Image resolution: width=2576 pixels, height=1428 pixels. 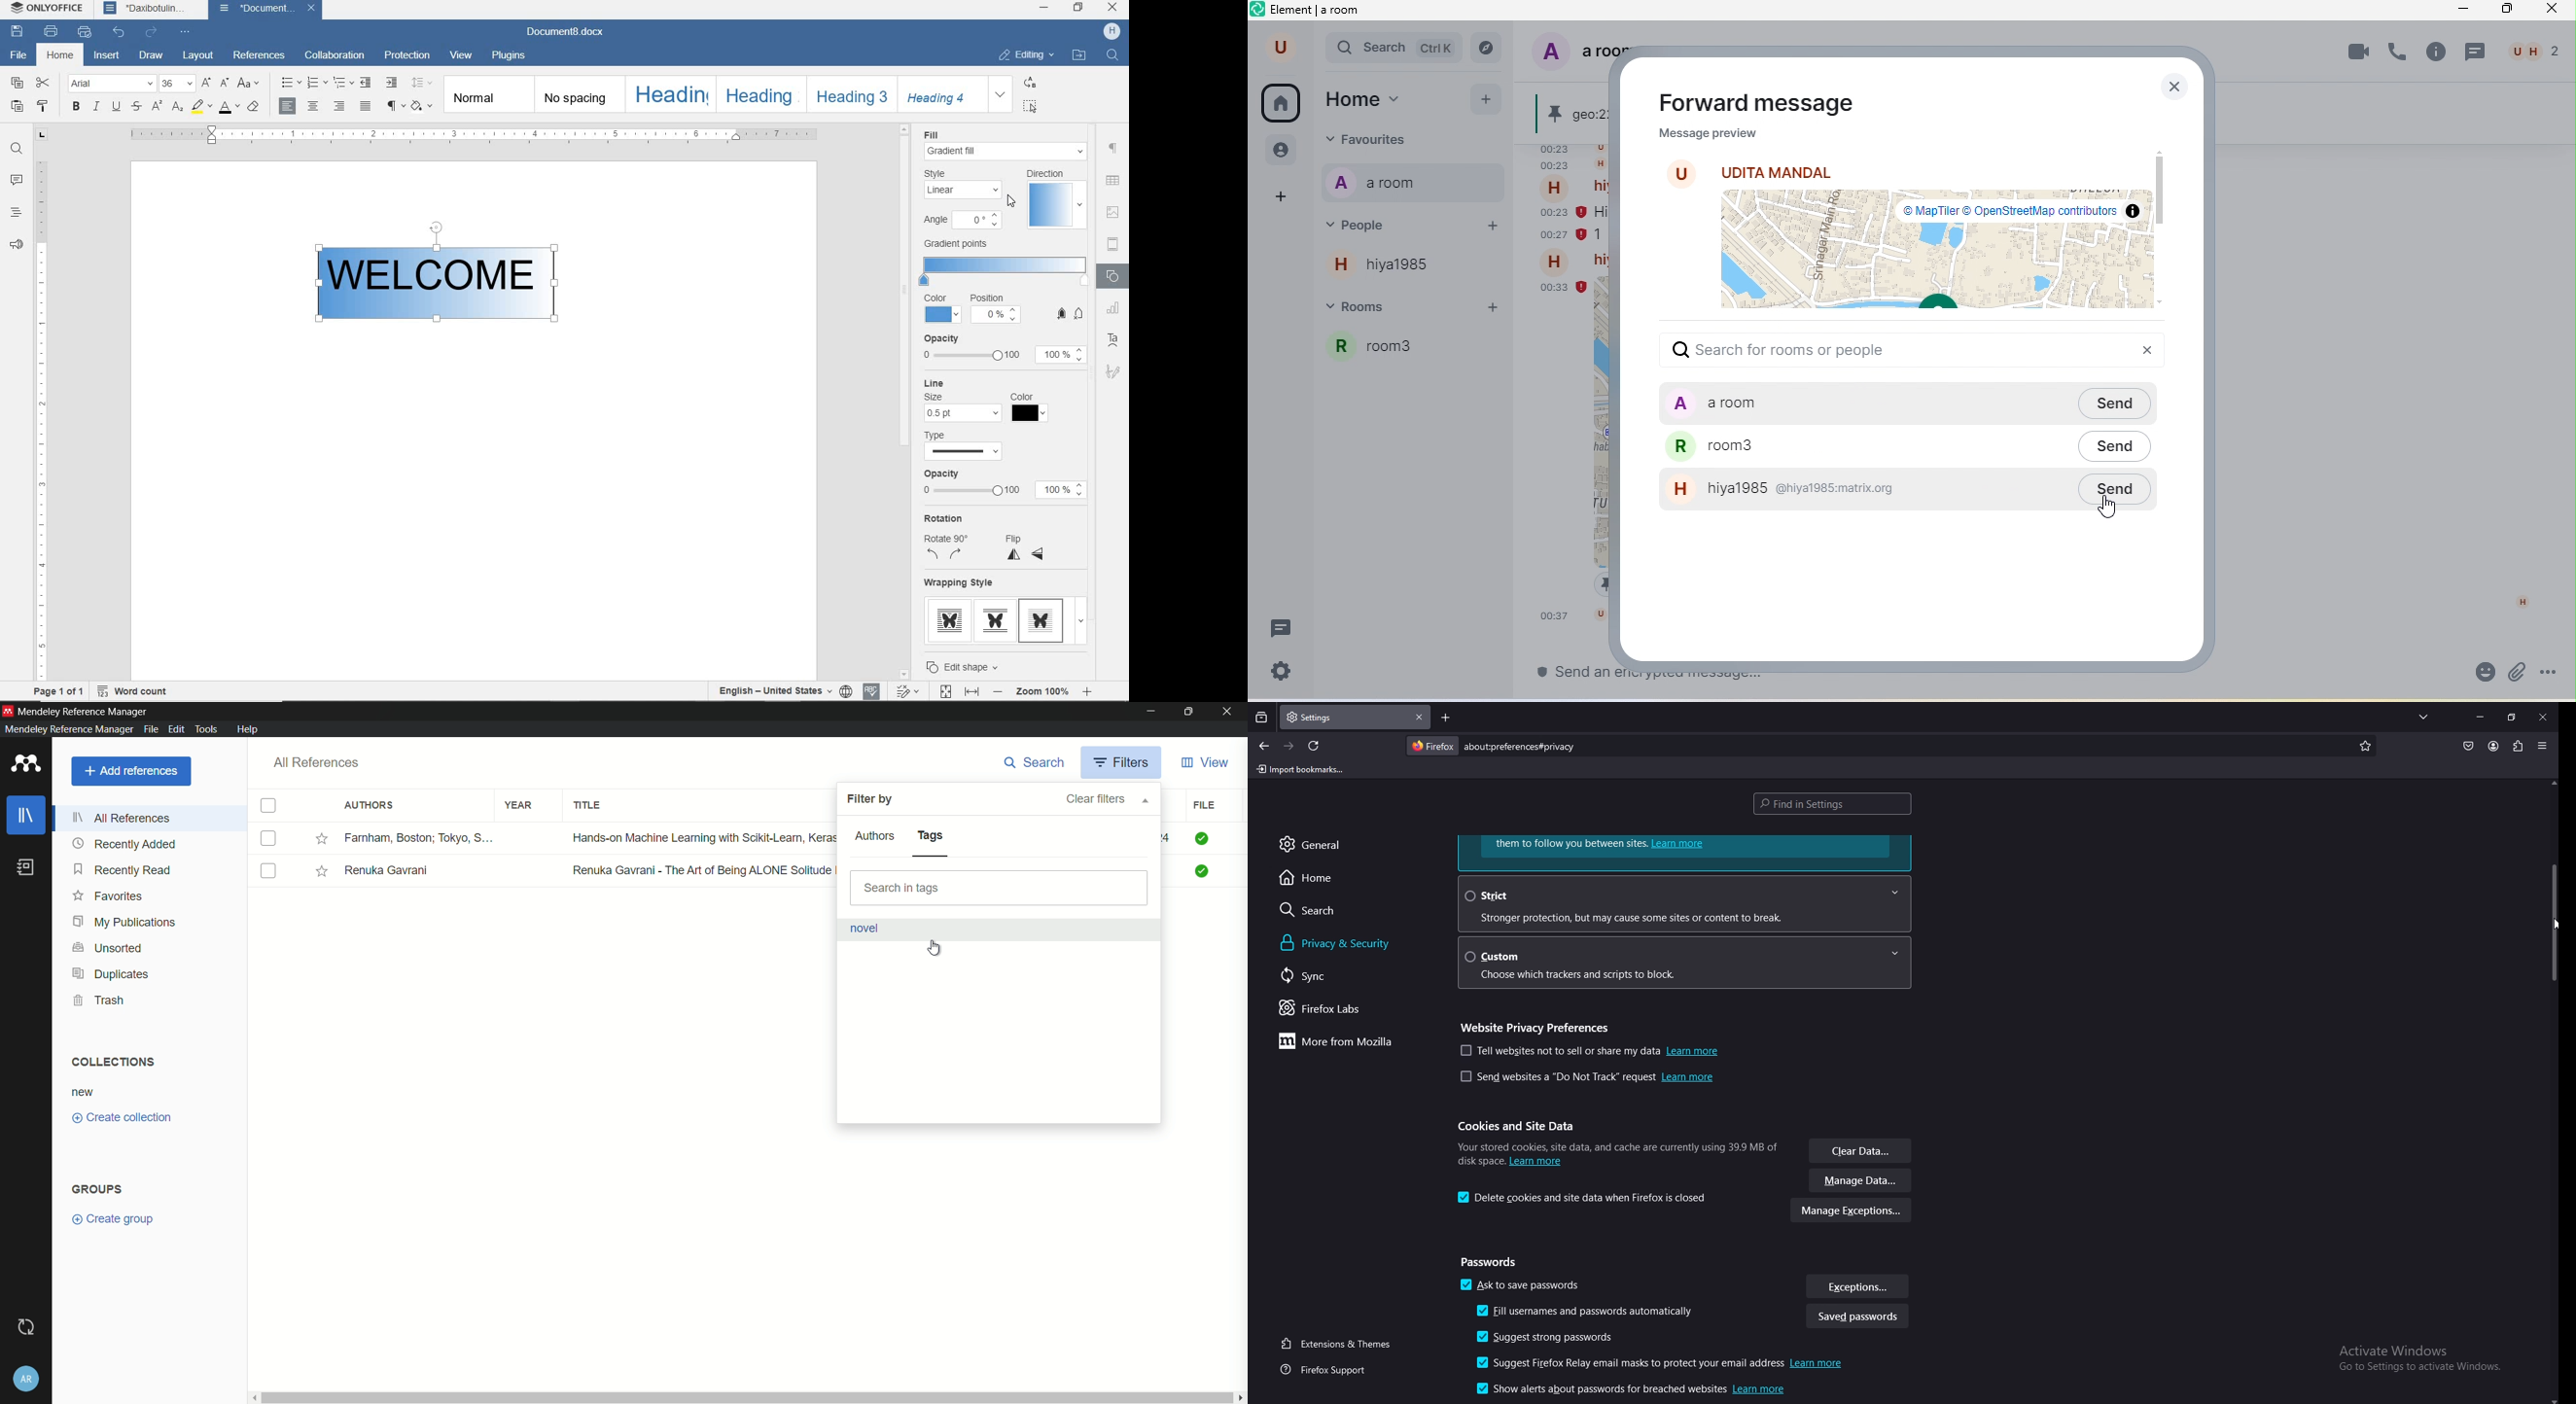 I want to click on SAVE, so click(x=16, y=30).